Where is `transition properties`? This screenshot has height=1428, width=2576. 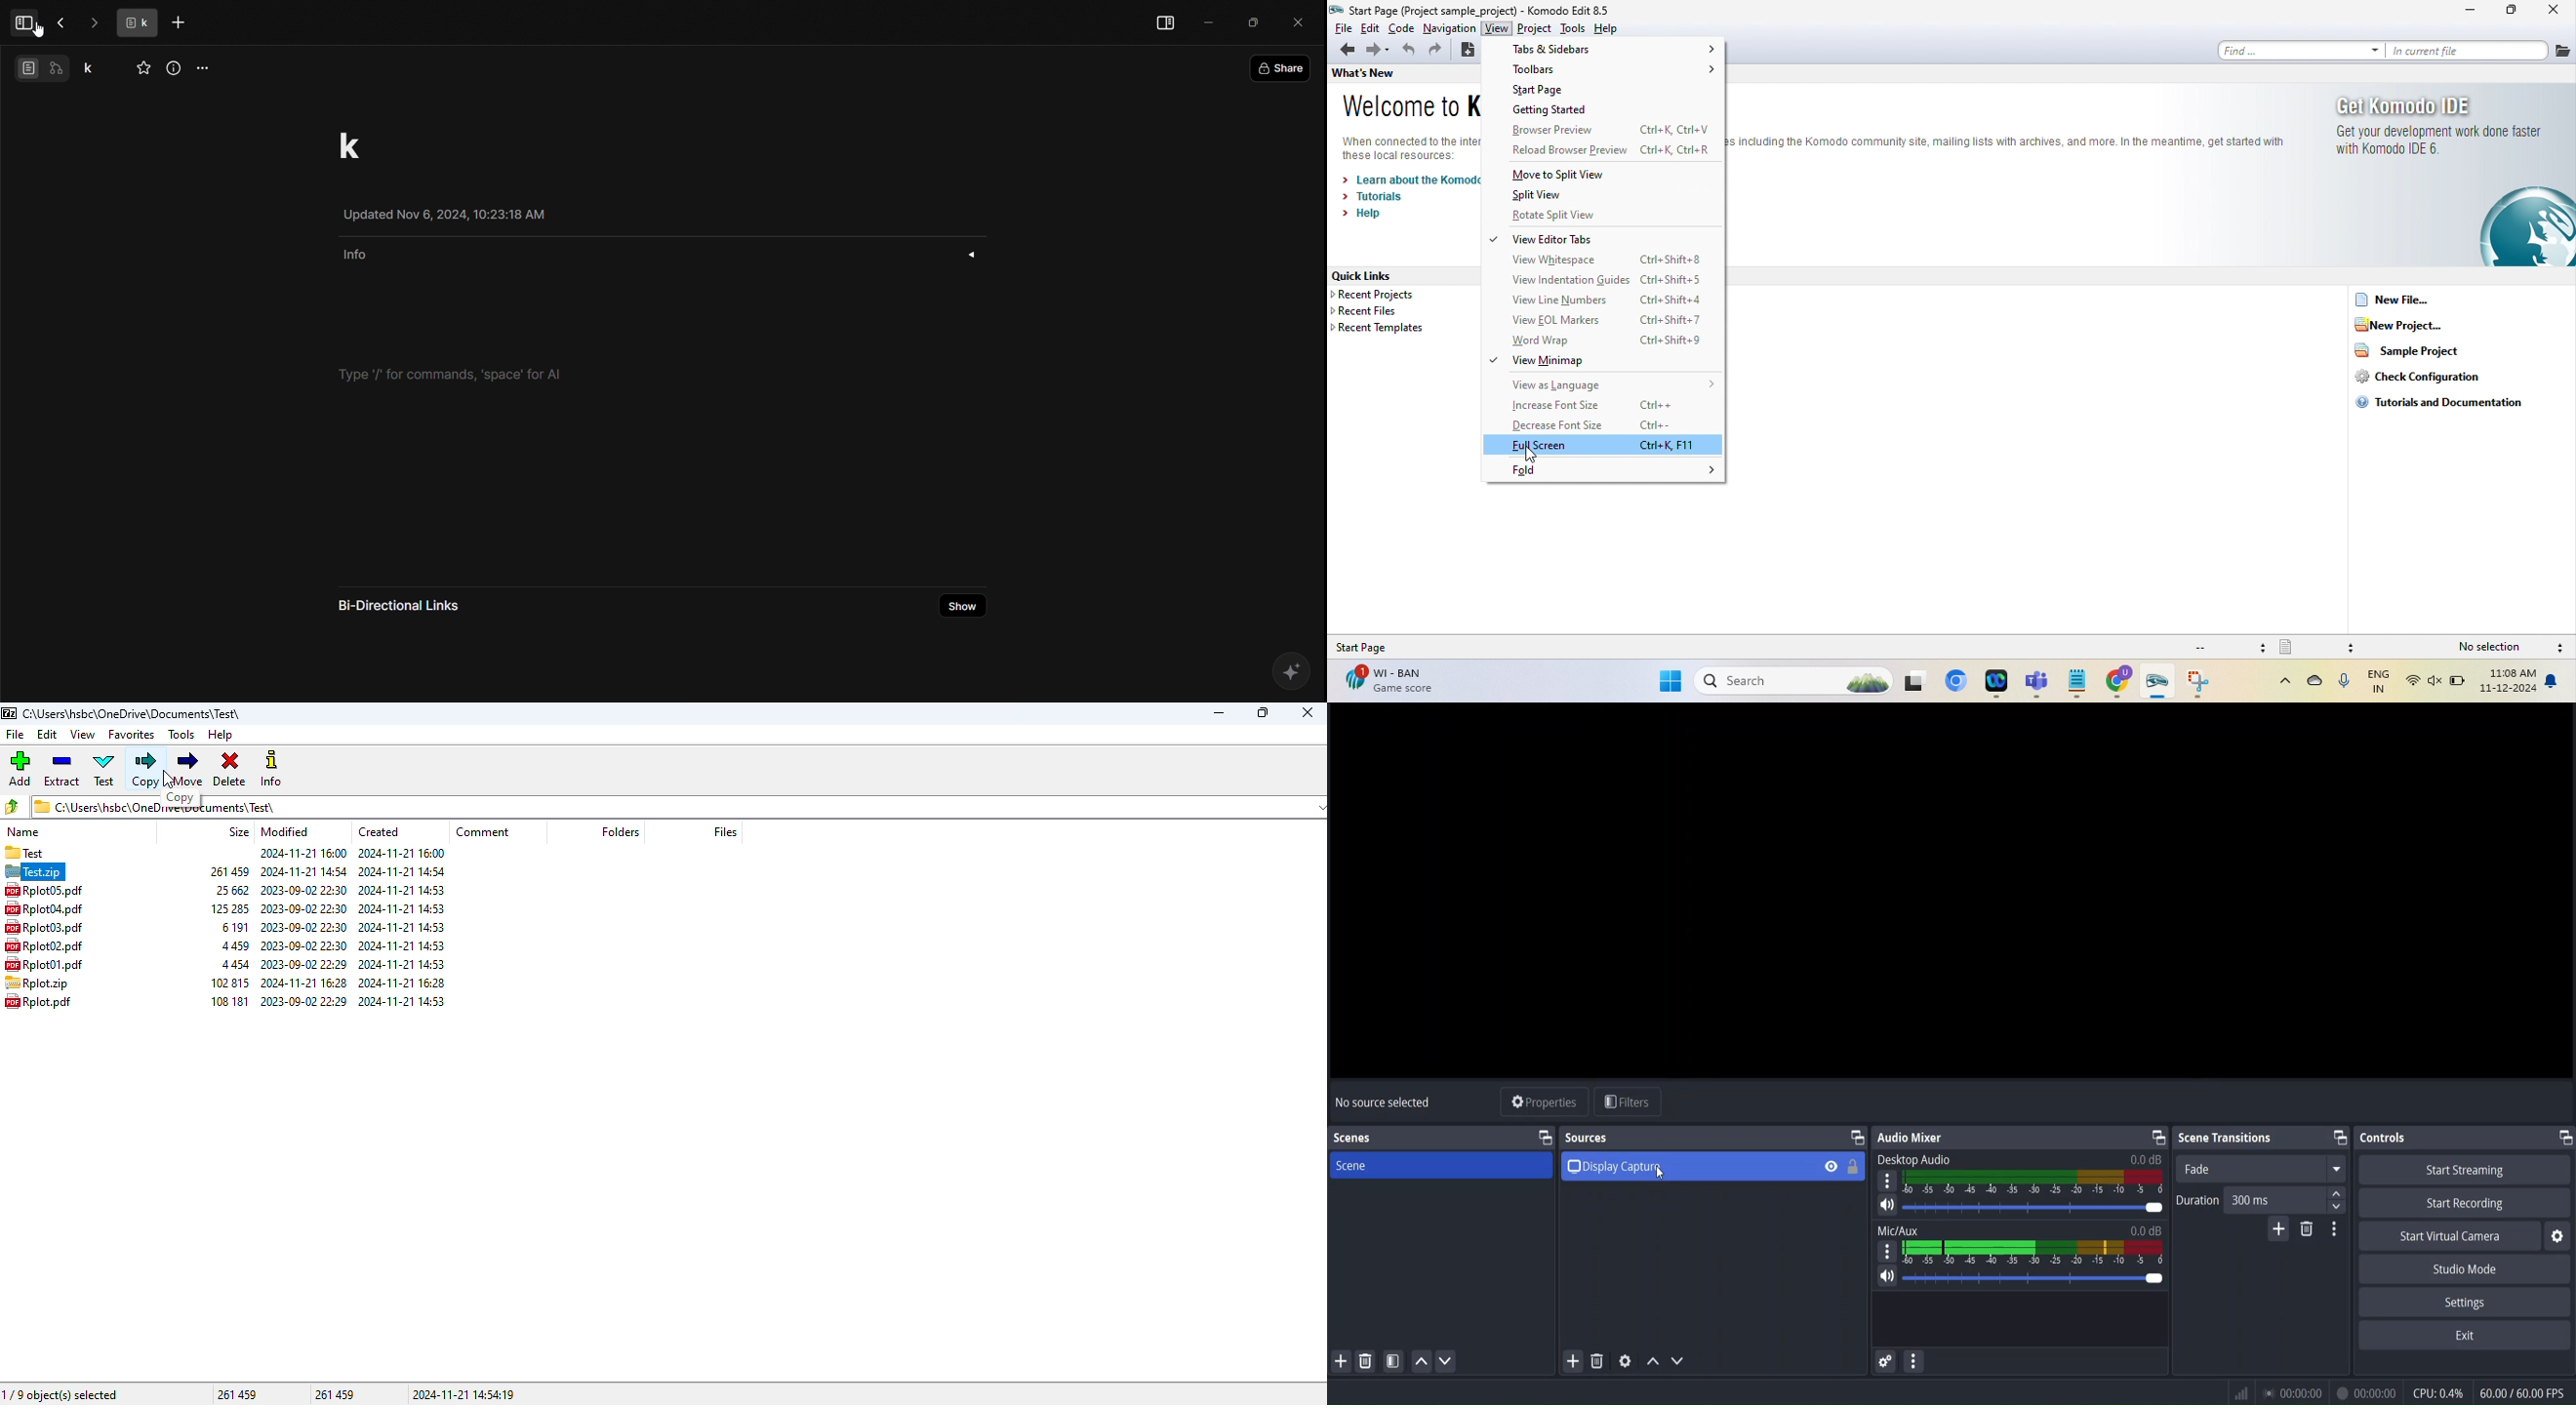 transition properties is located at coordinates (2335, 1229).